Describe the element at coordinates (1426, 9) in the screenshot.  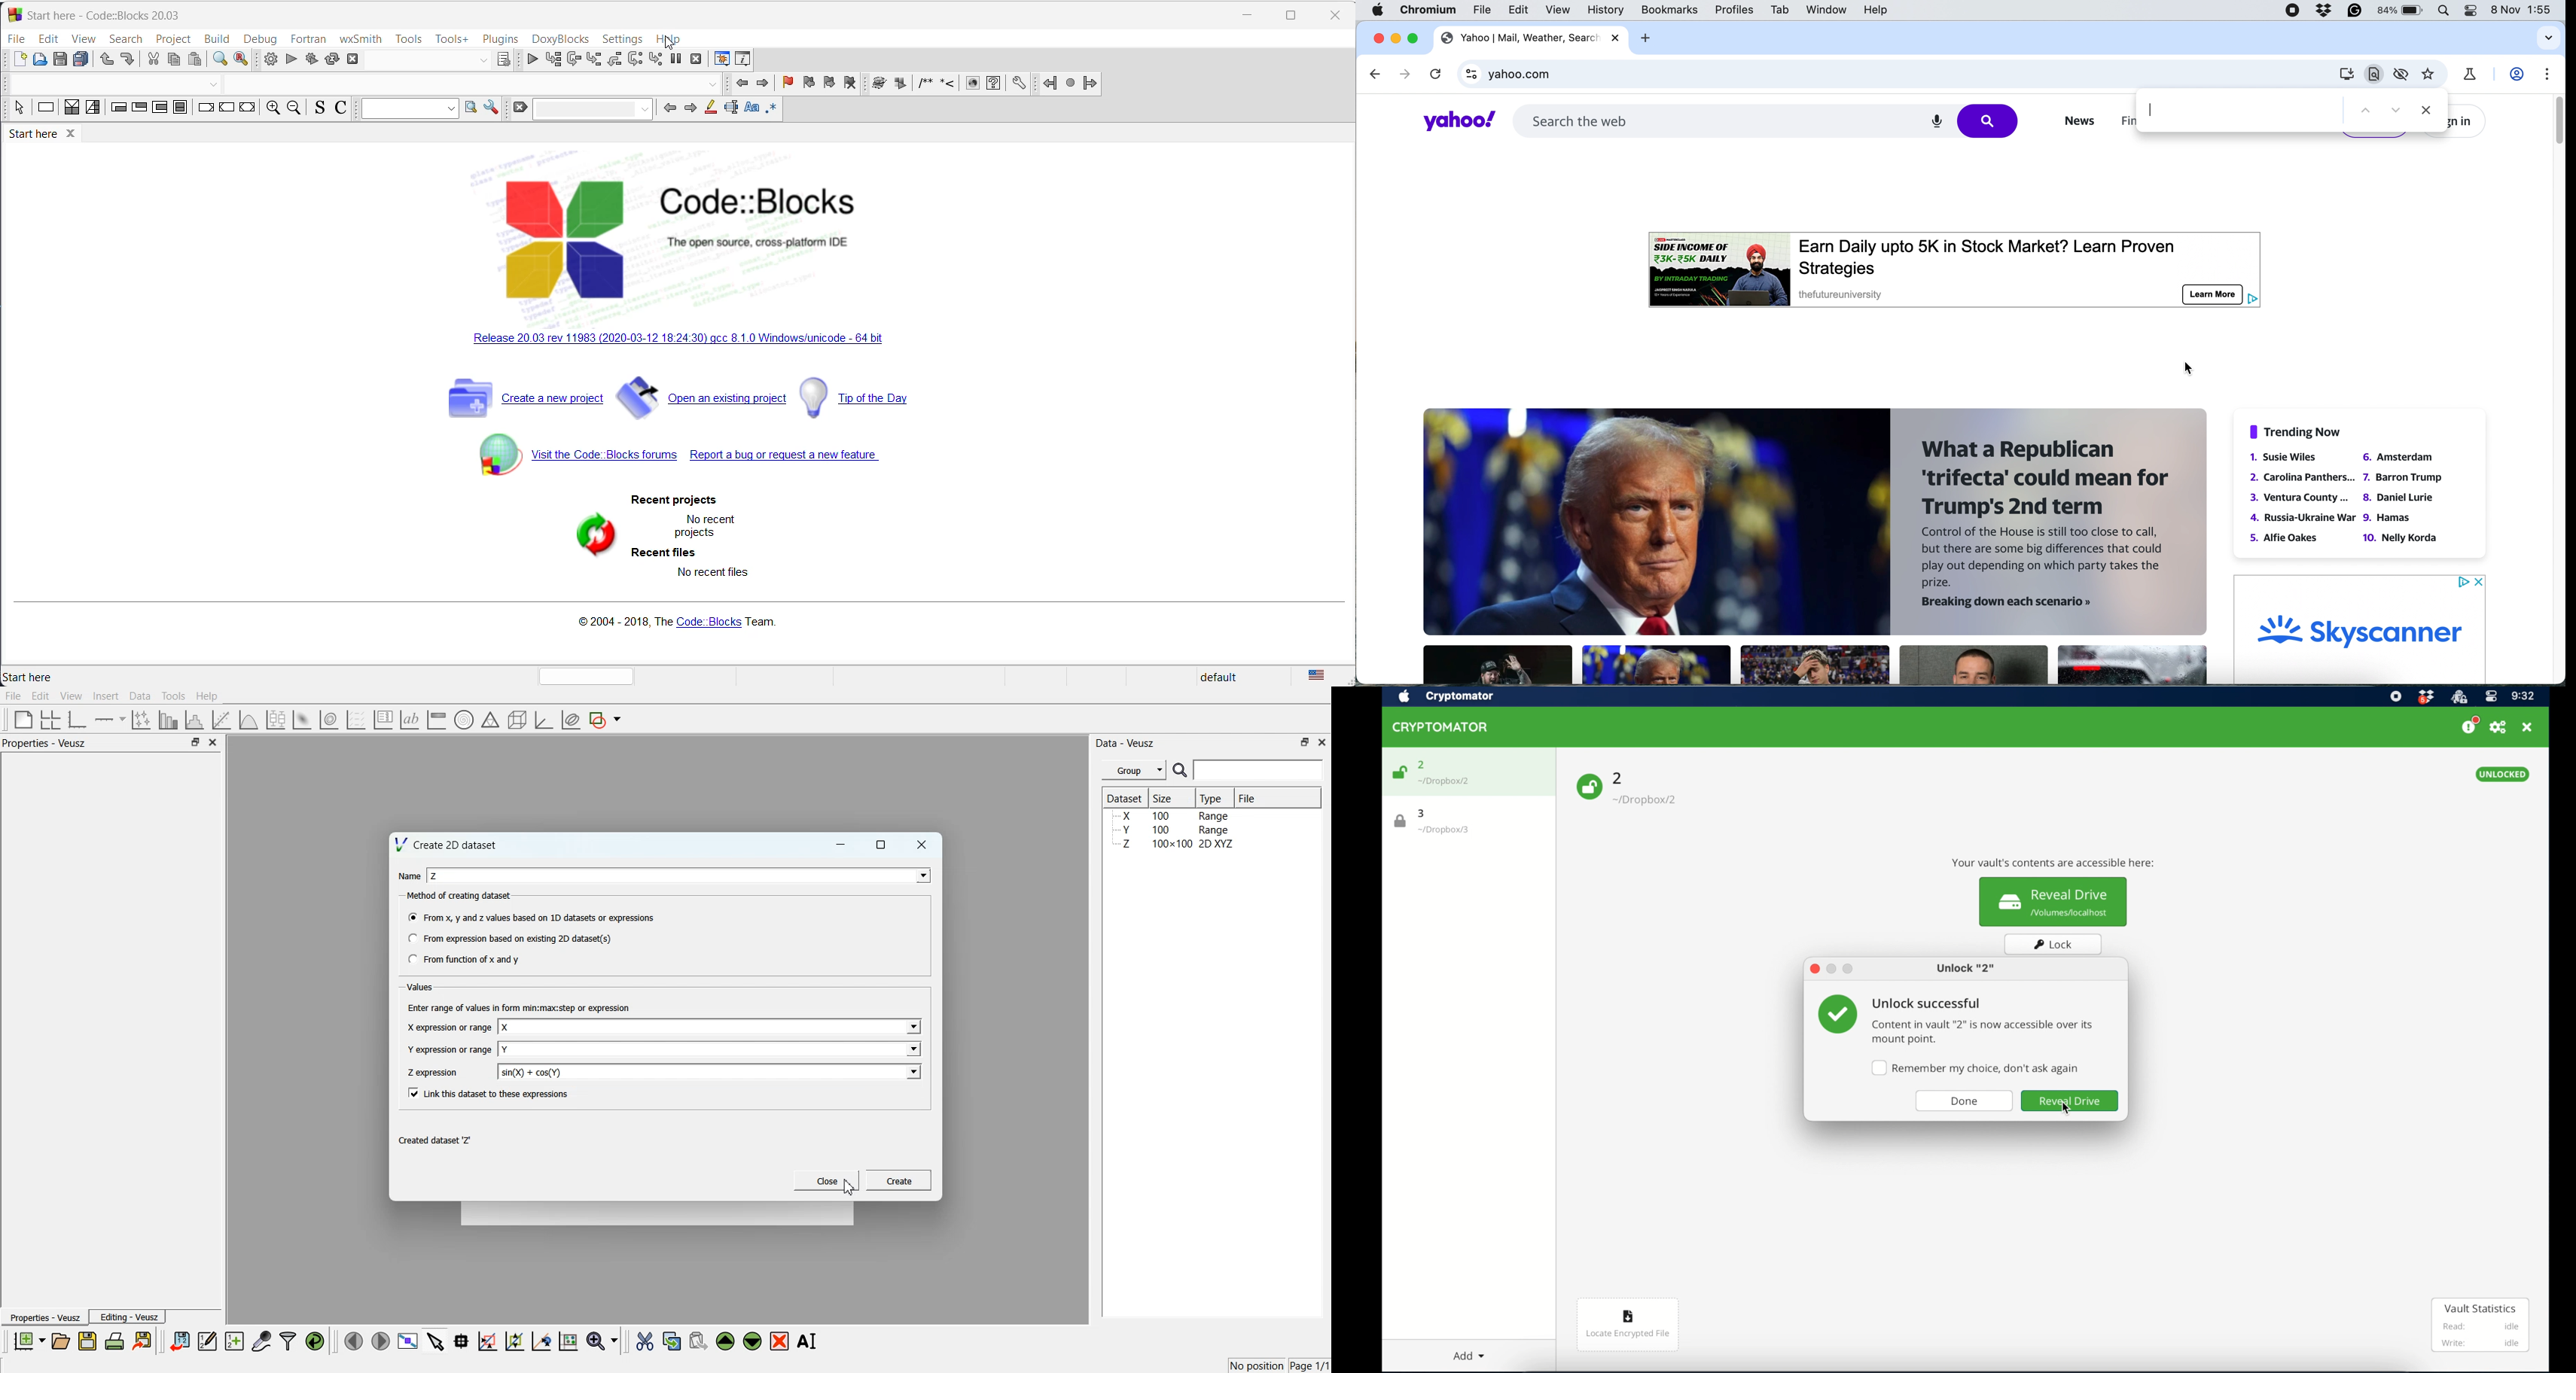
I see `chromium` at that location.